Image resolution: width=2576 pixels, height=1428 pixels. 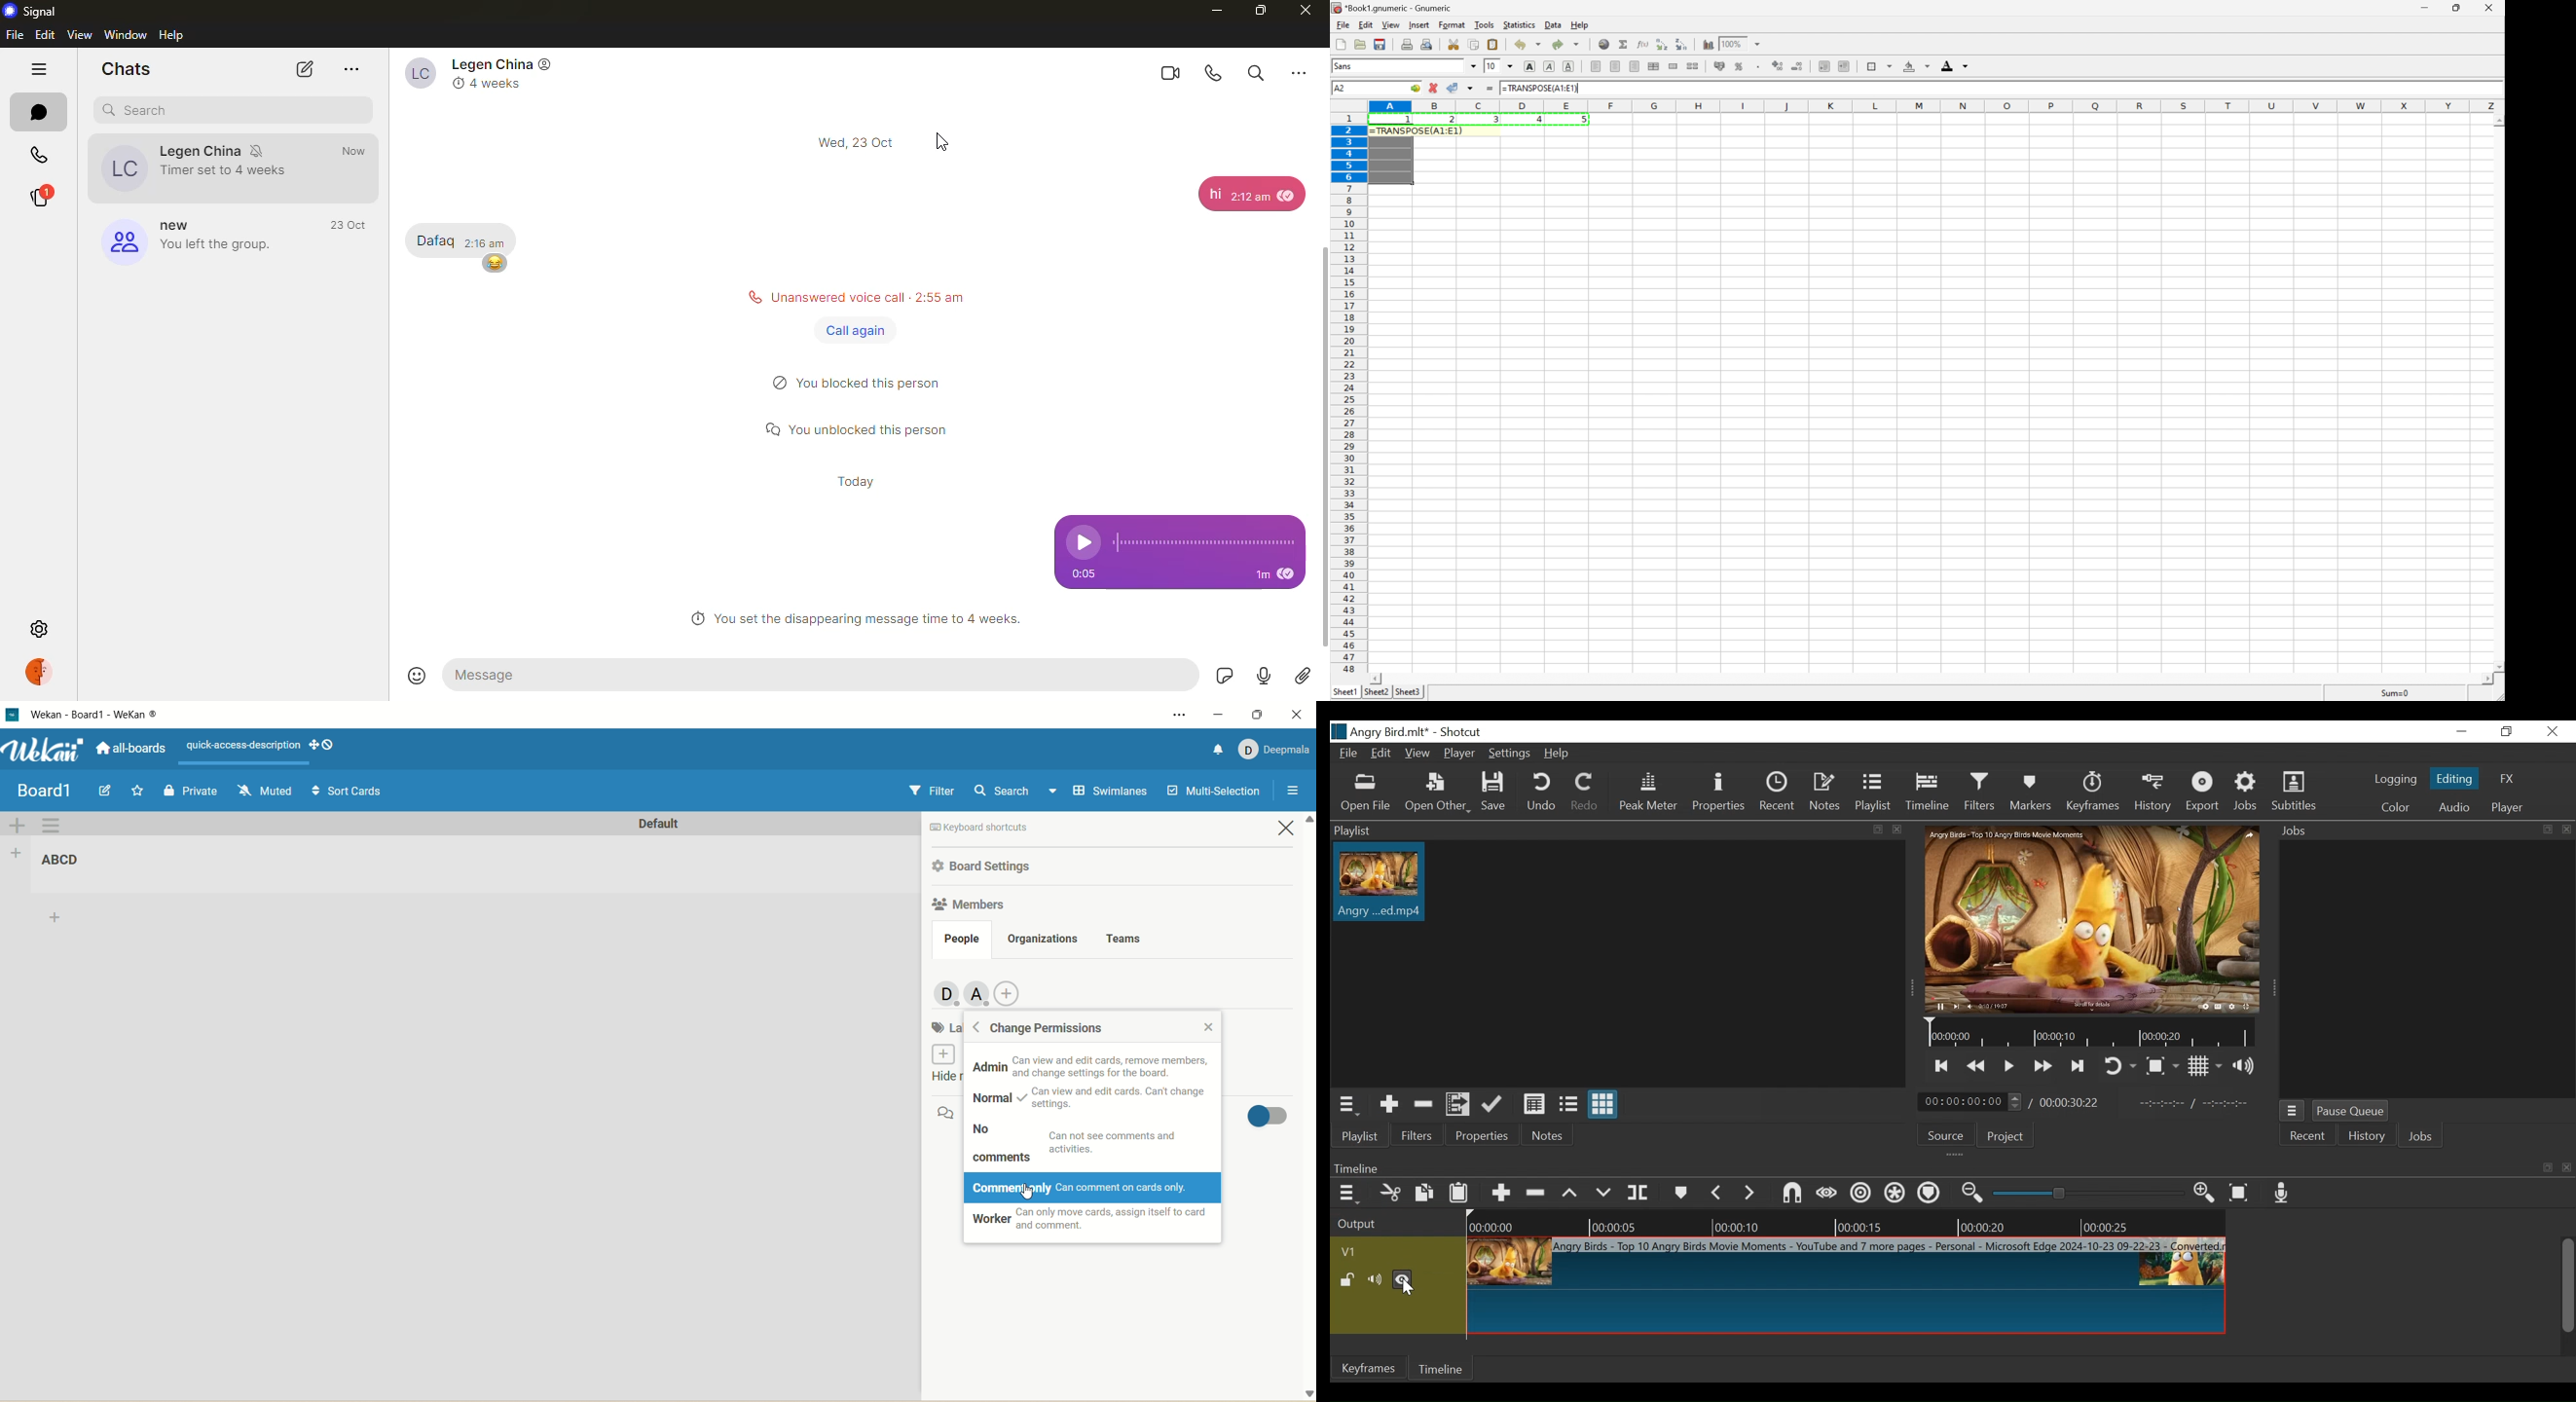 What do you see at coordinates (2396, 780) in the screenshot?
I see `logging` at bounding box center [2396, 780].